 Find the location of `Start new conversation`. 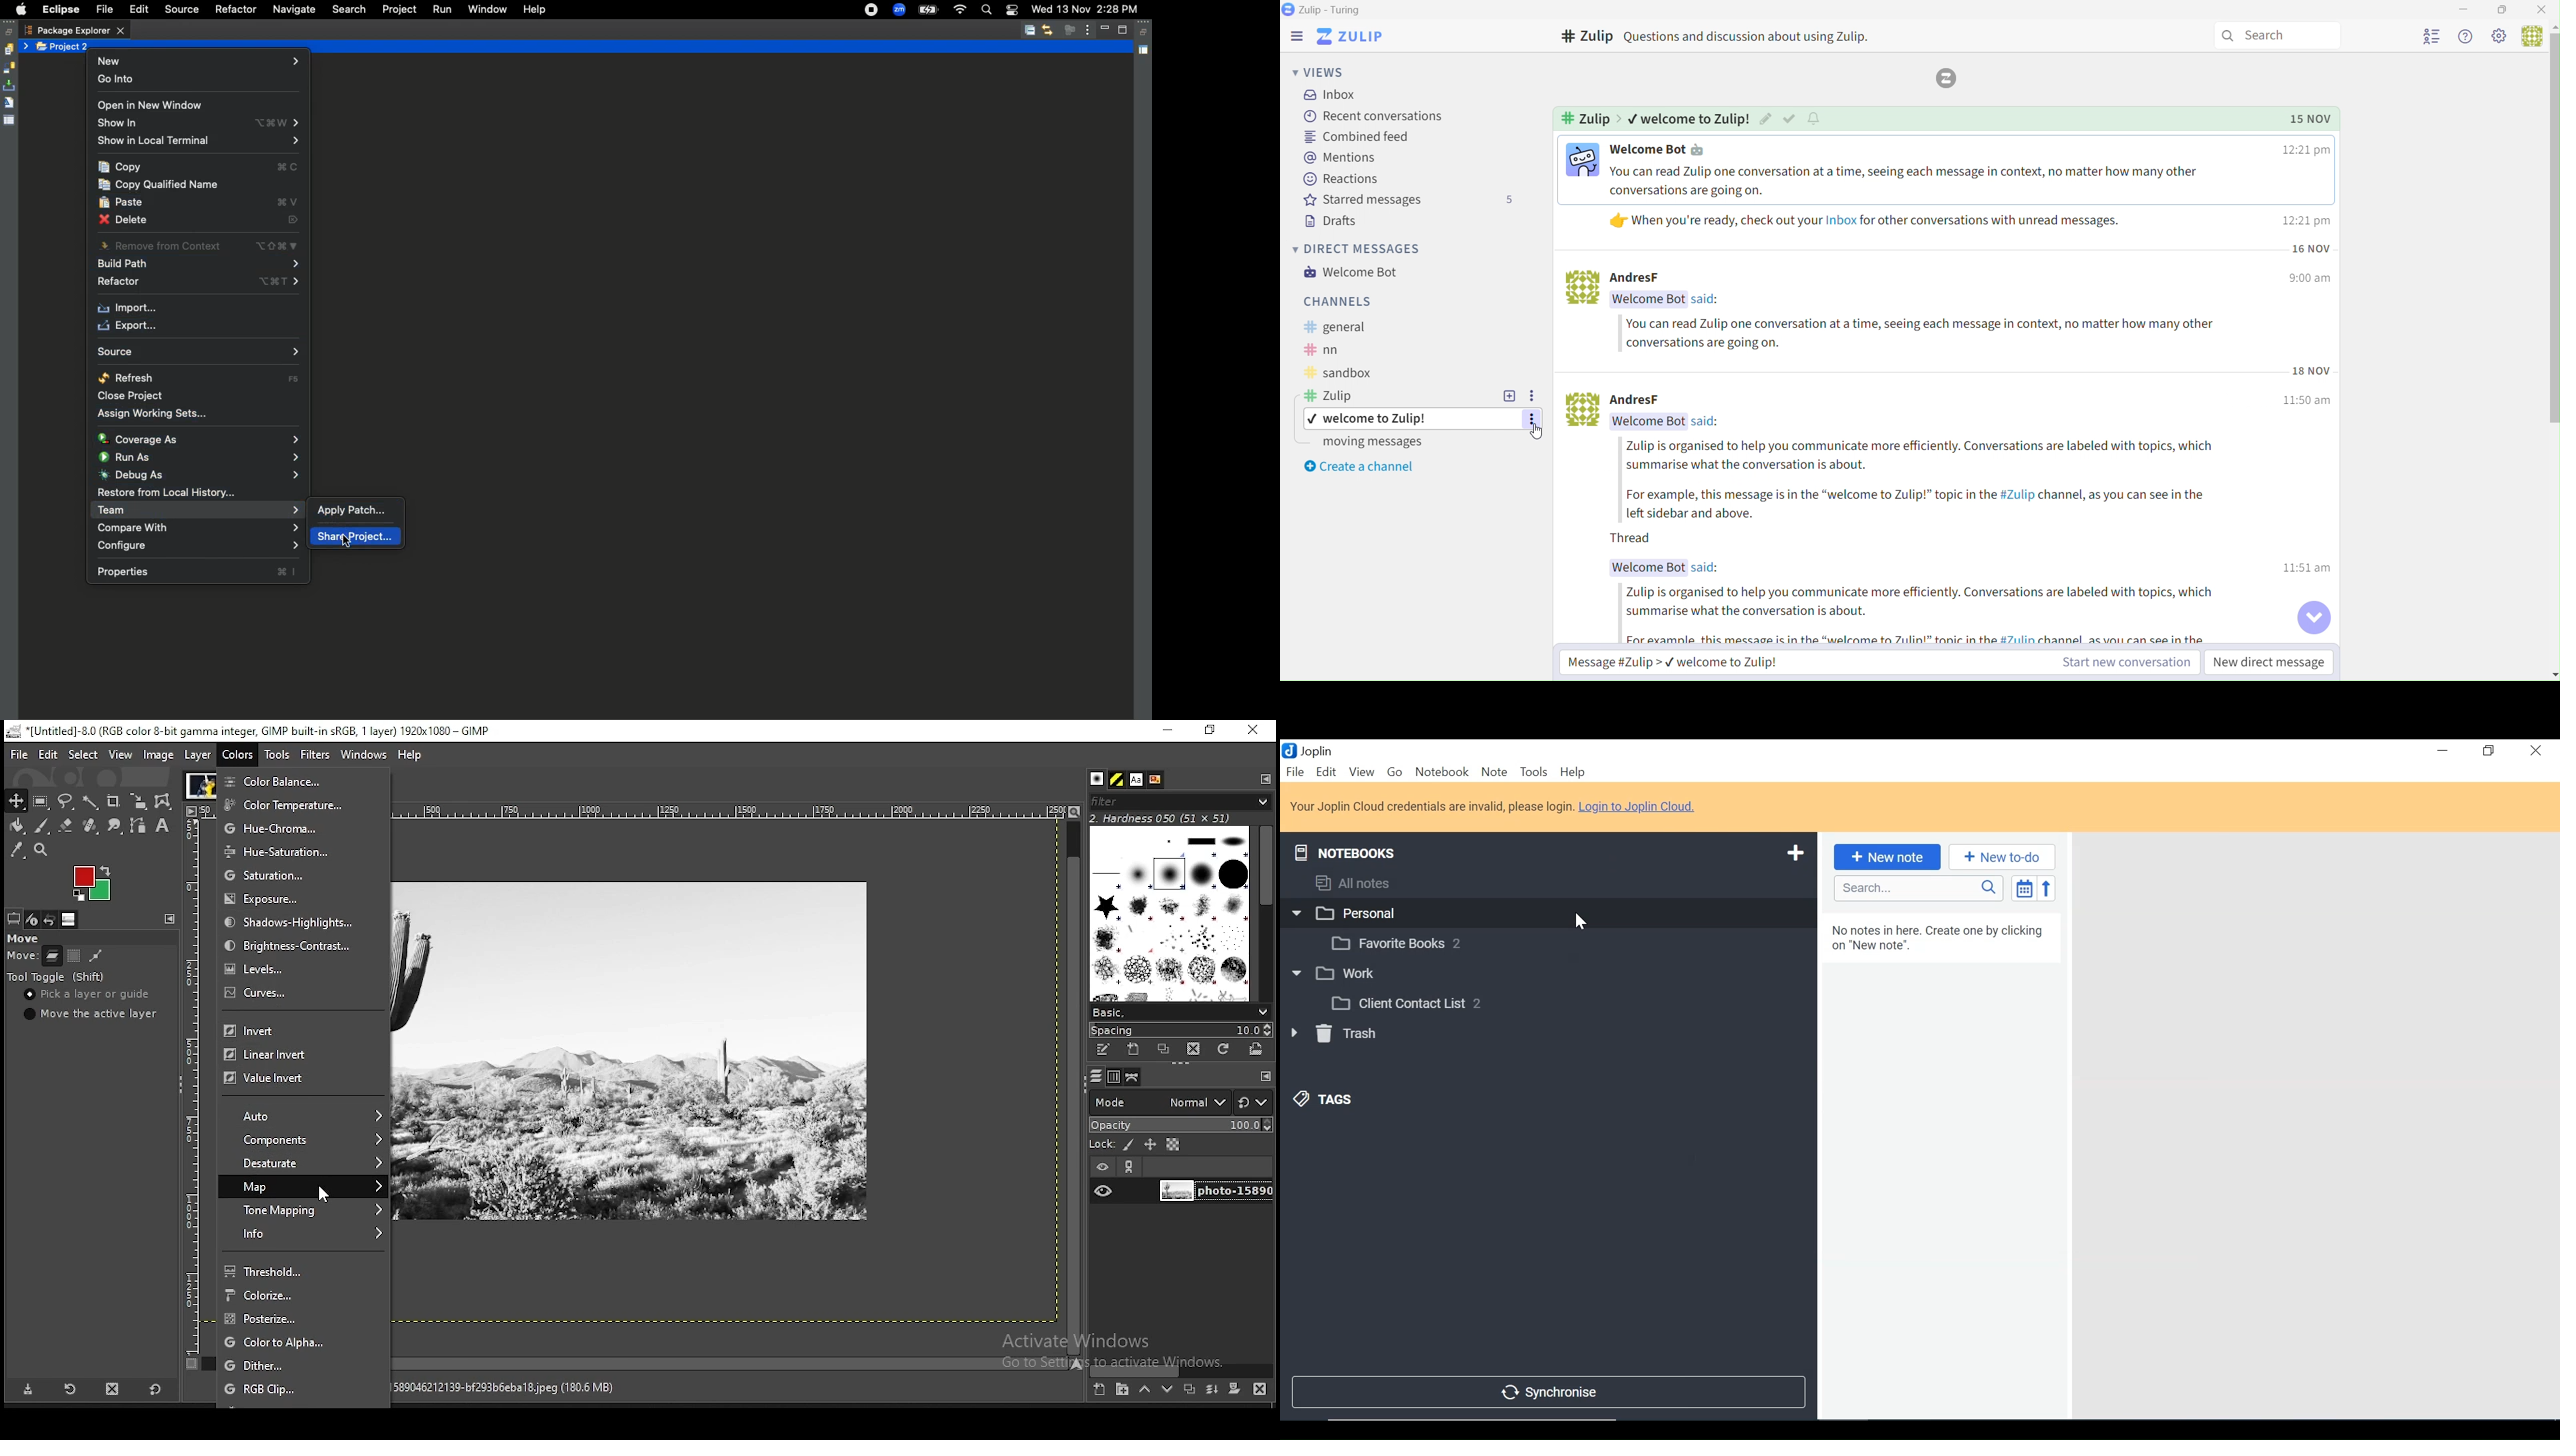

Start new conversation is located at coordinates (2127, 663).